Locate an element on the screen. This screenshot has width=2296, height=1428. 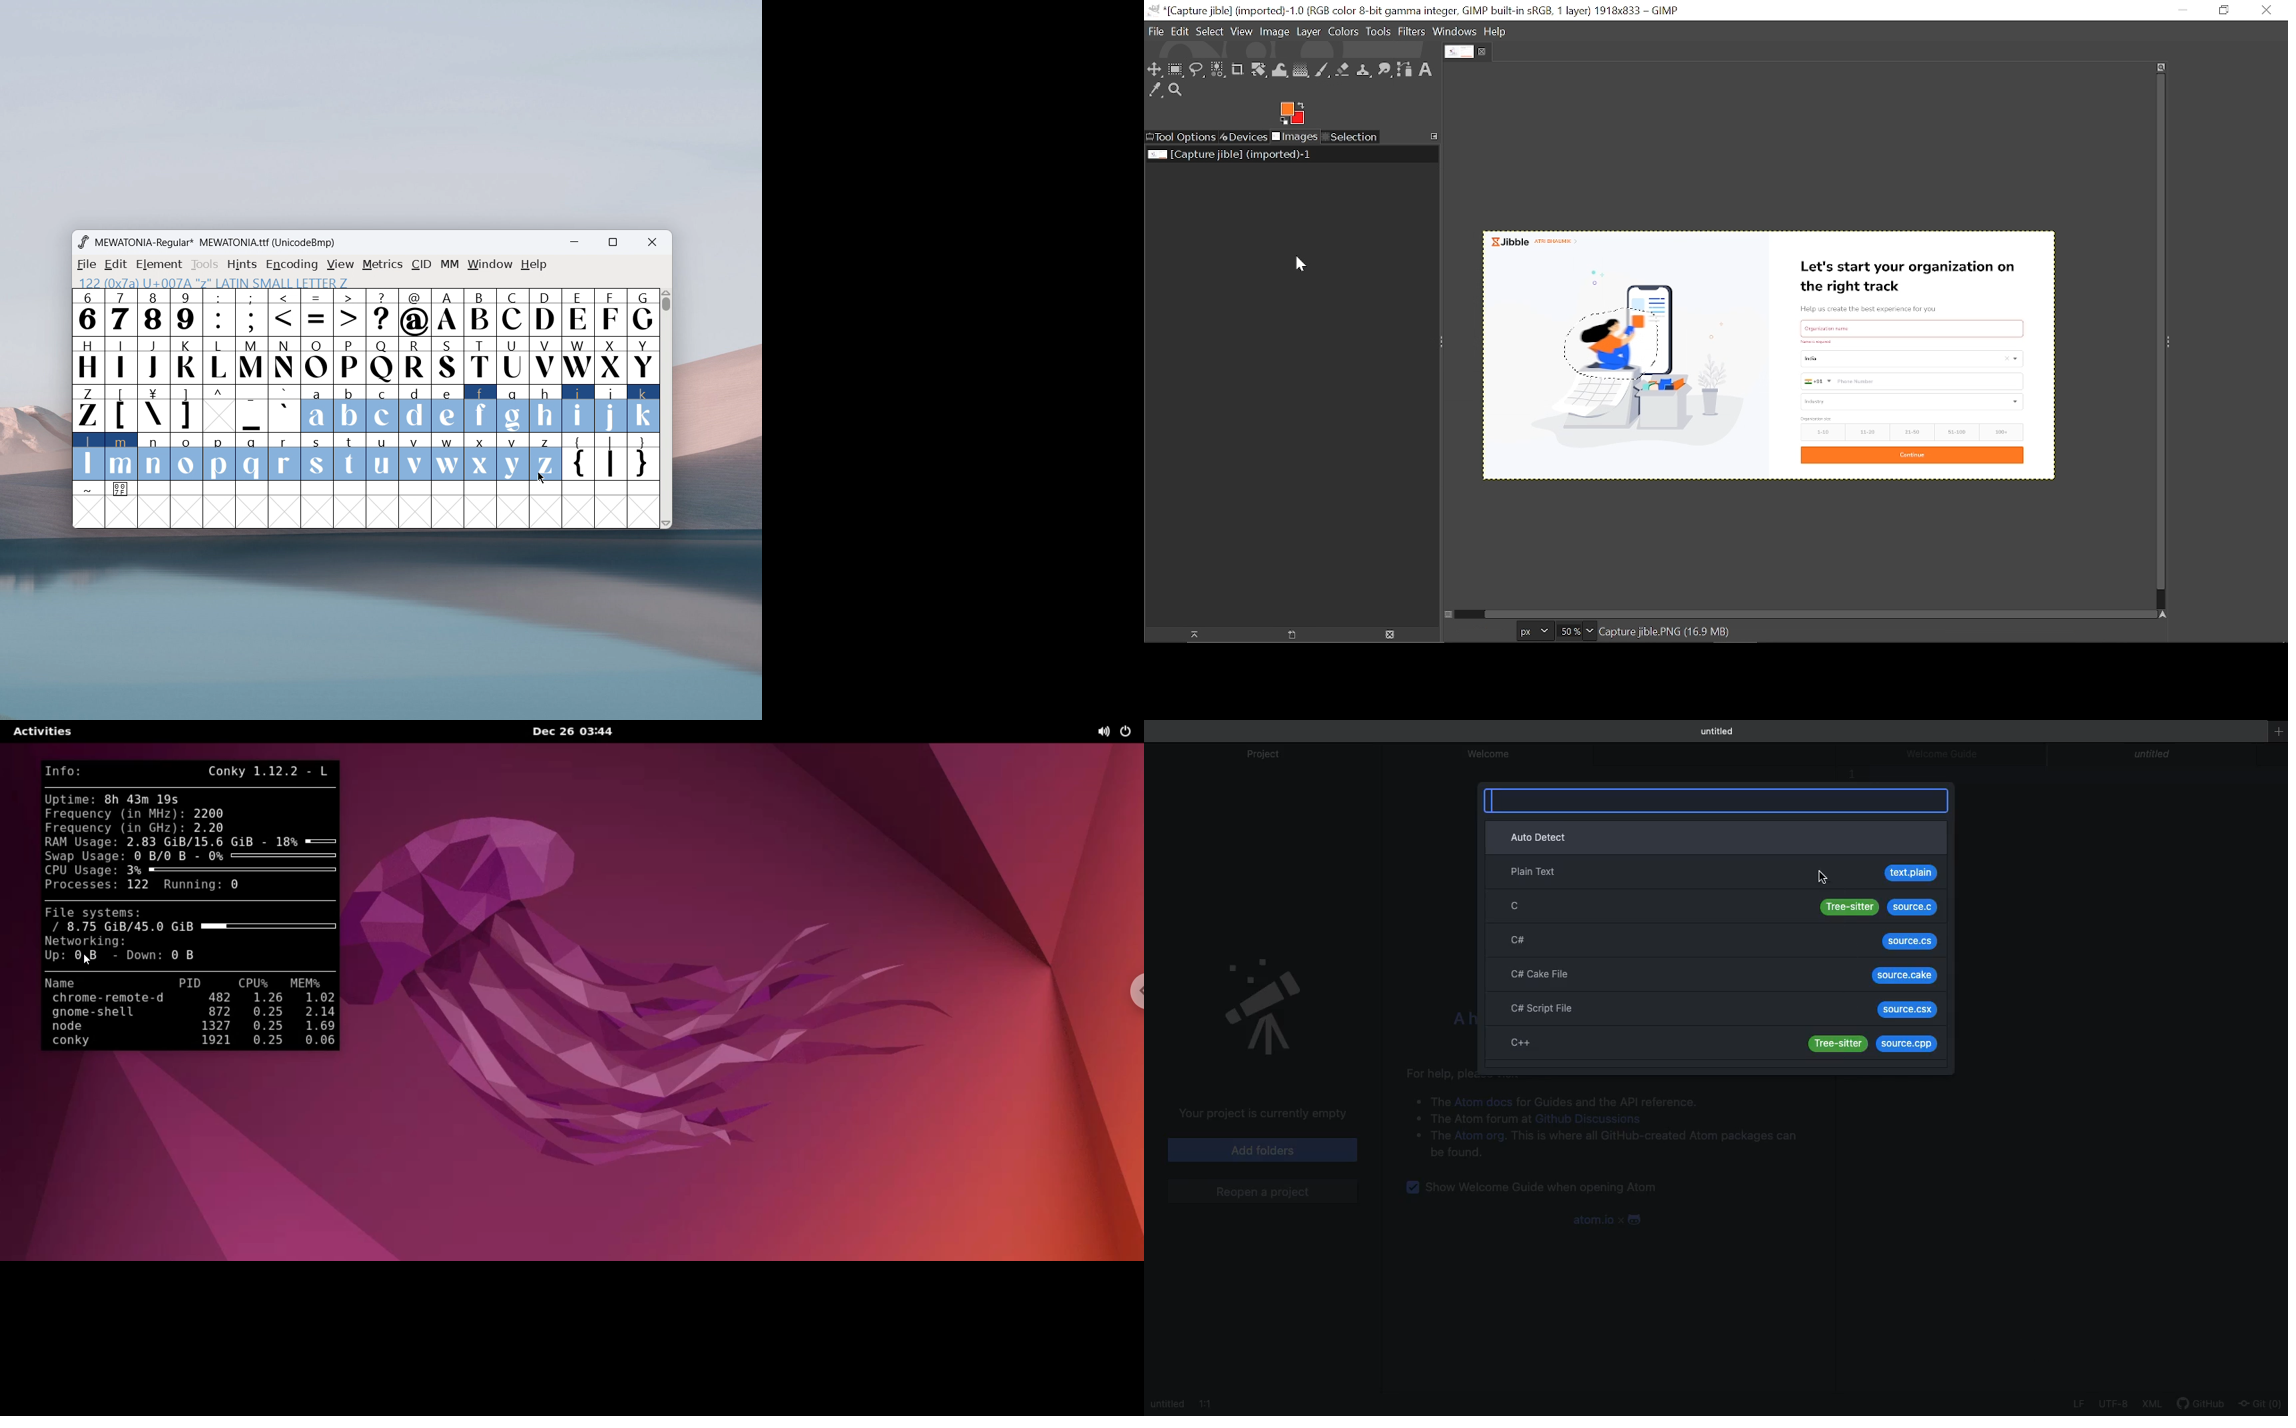
Z is located at coordinates (87, 407).